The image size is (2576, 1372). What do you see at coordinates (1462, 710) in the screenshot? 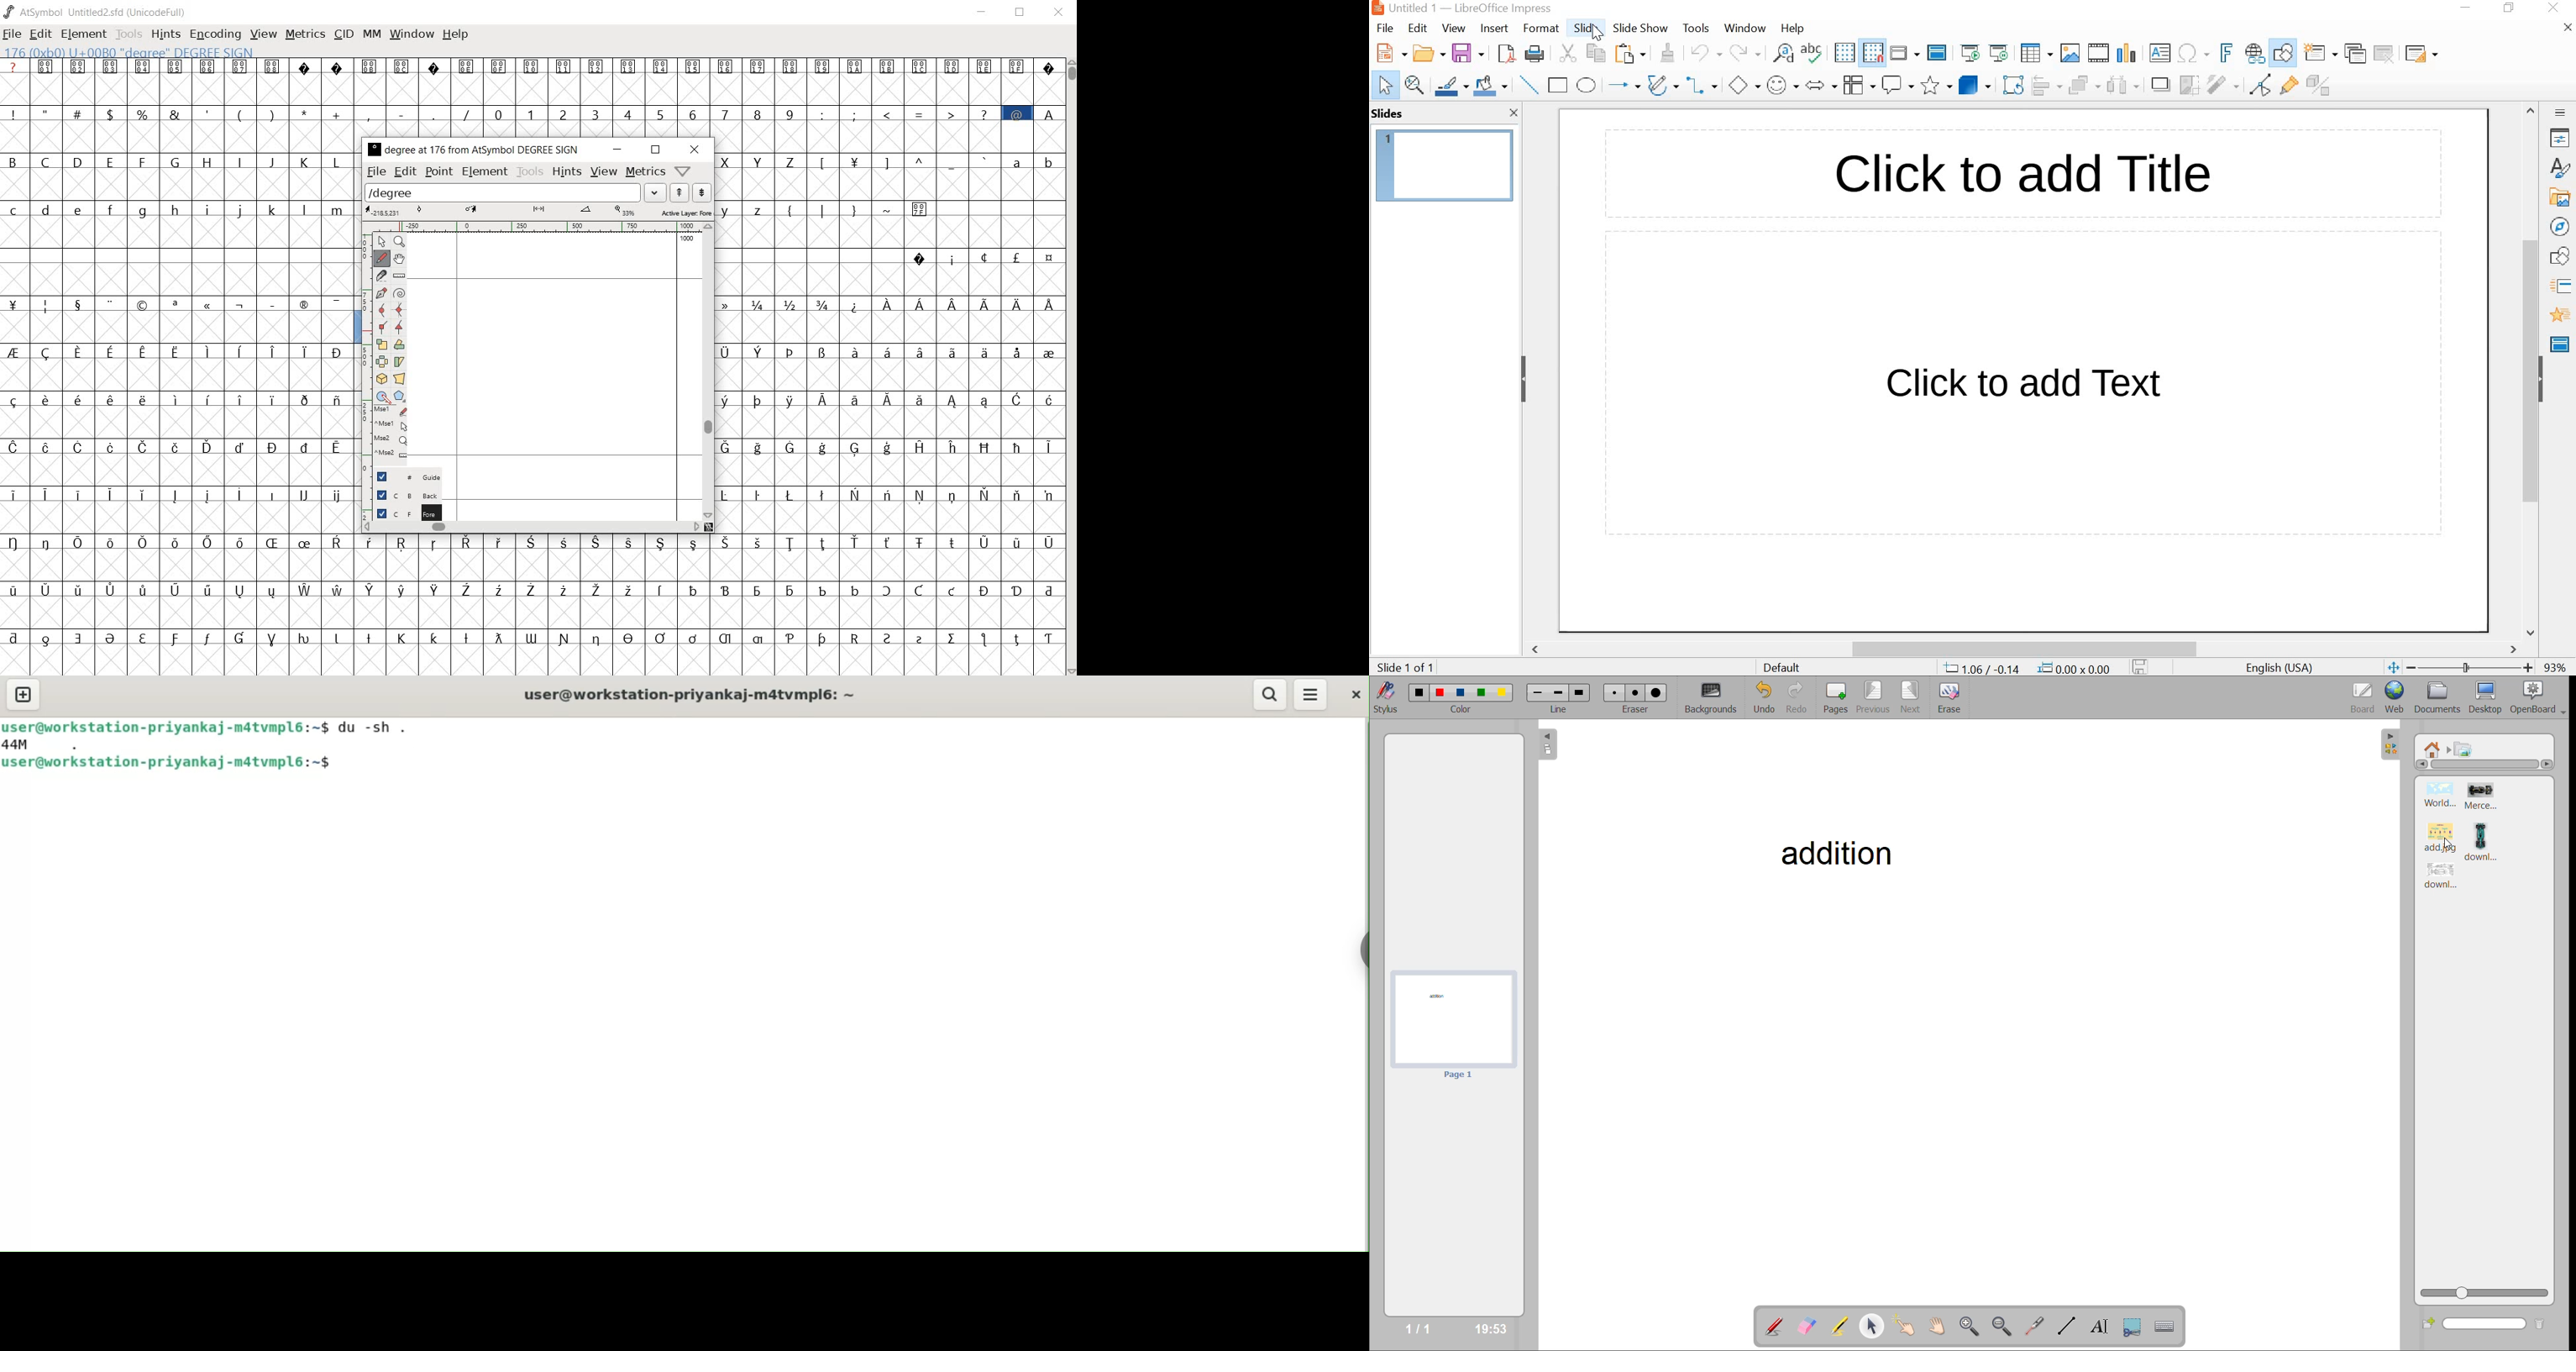
I see `color` at bounding box center [1462, 710].